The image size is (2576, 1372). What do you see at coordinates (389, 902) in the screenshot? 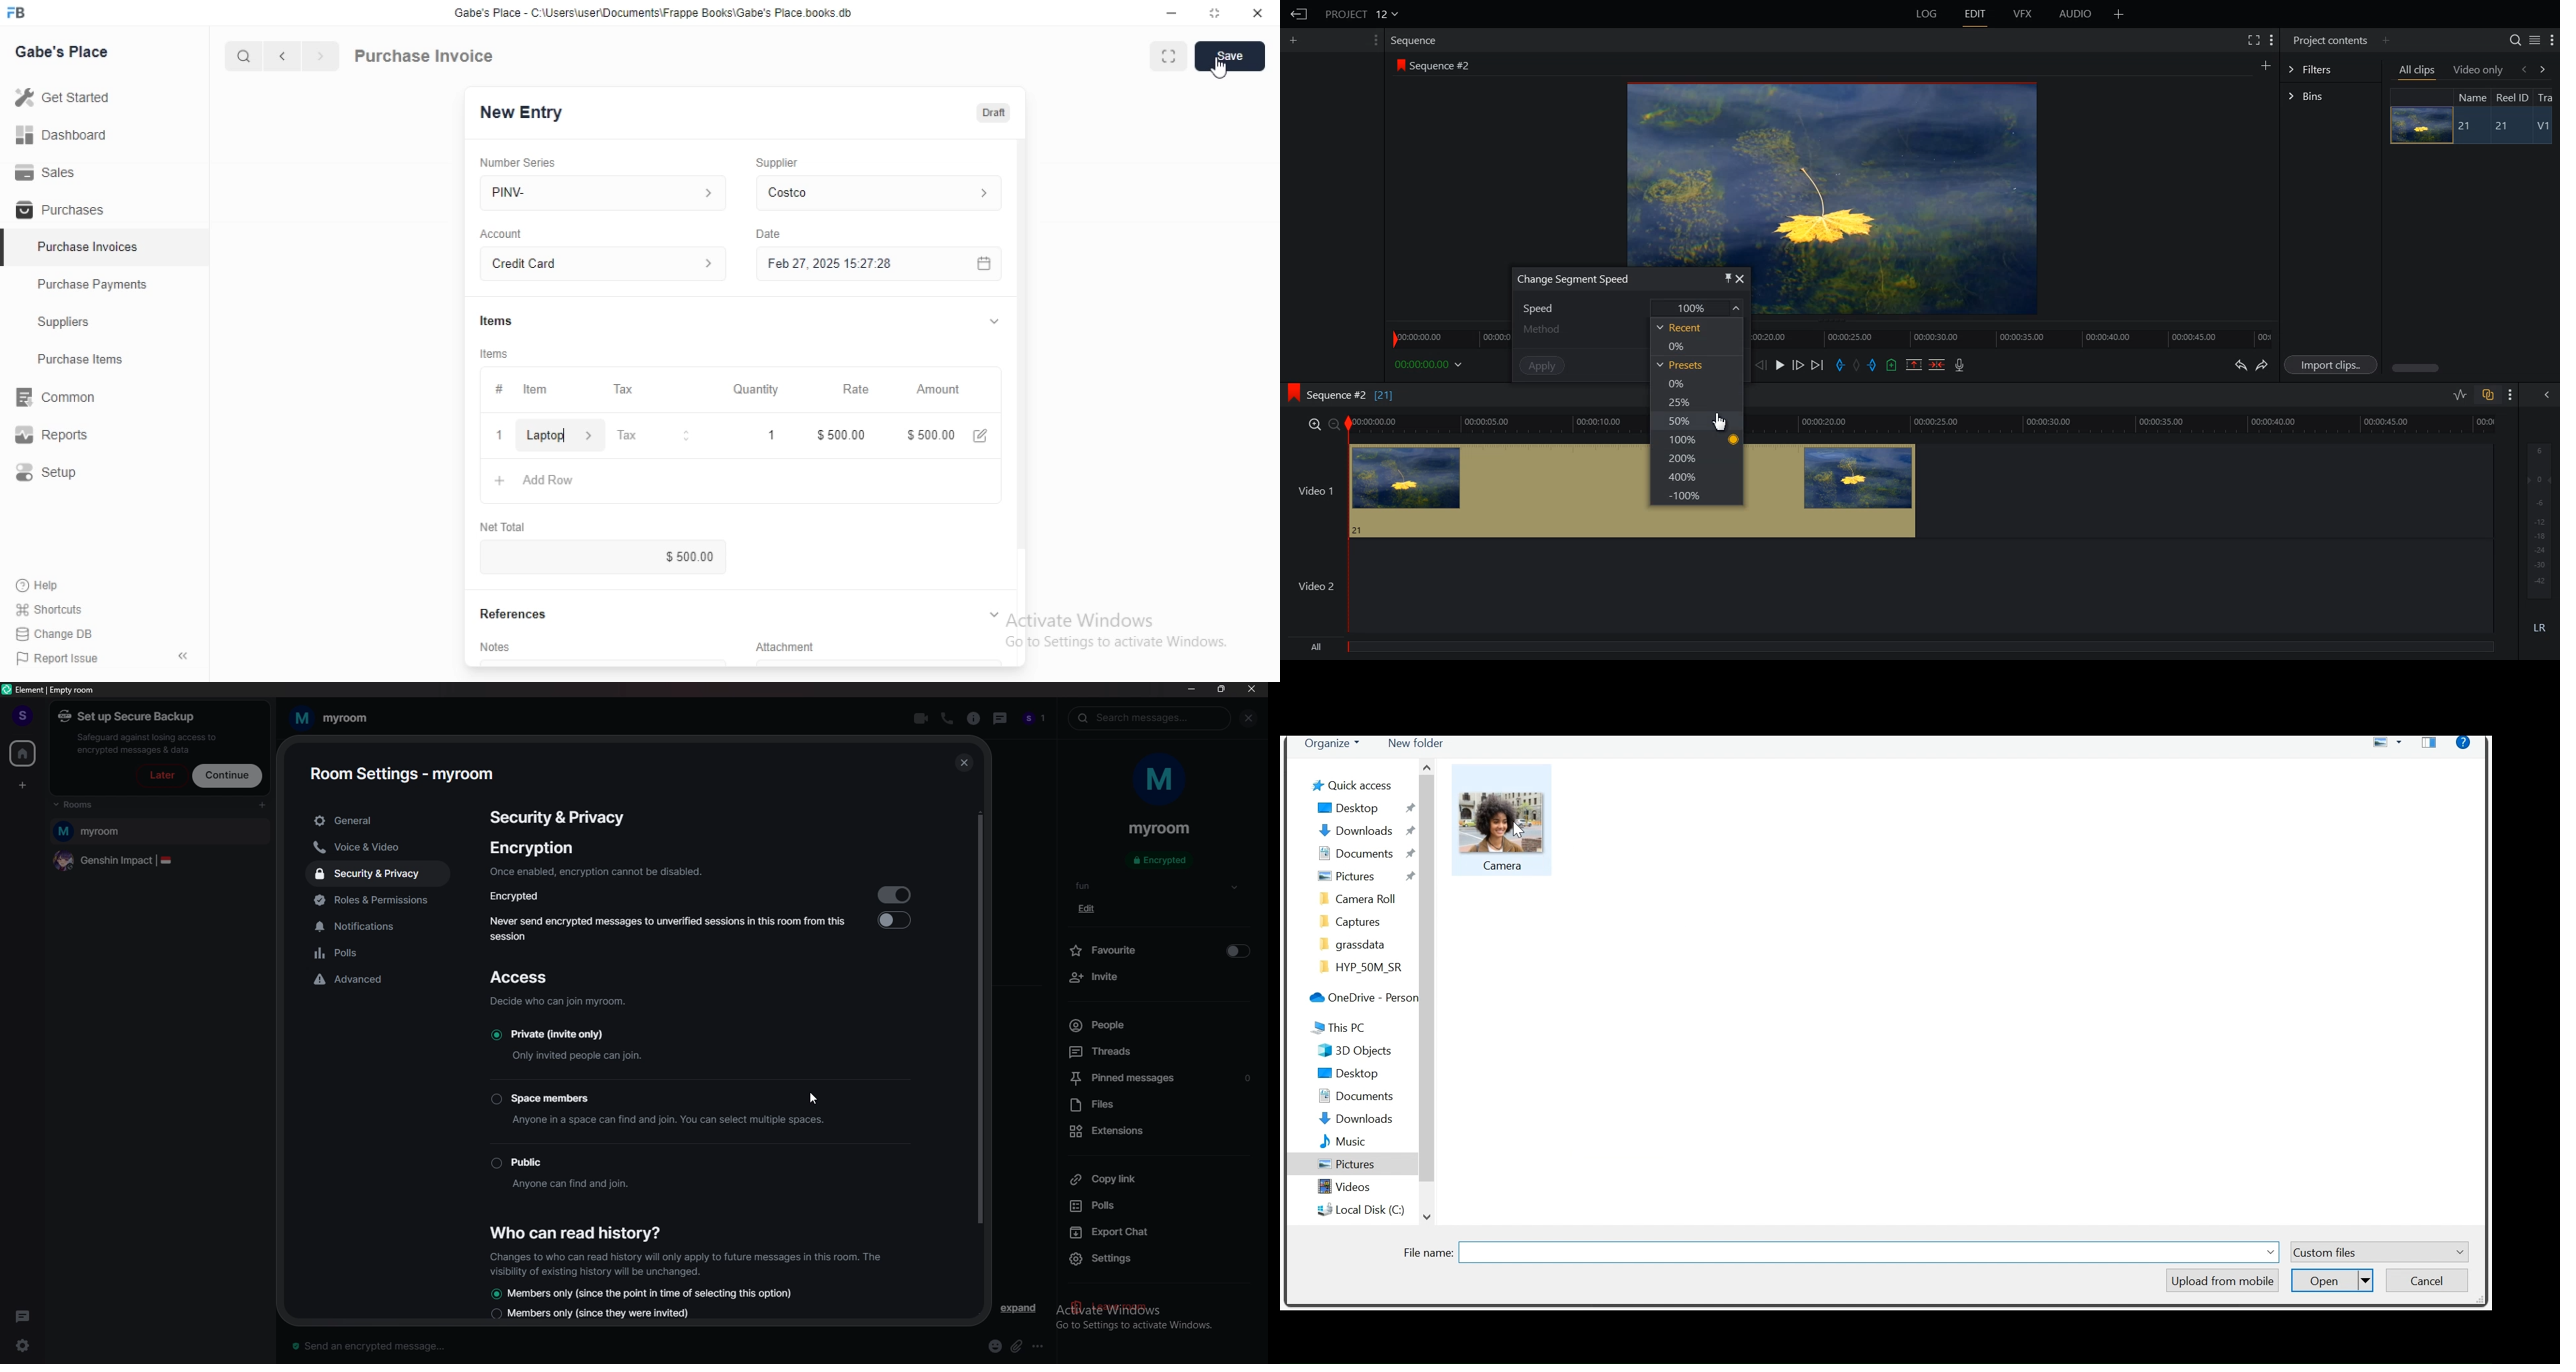
I see `roles and permissions` at bounding box center [389, 902].